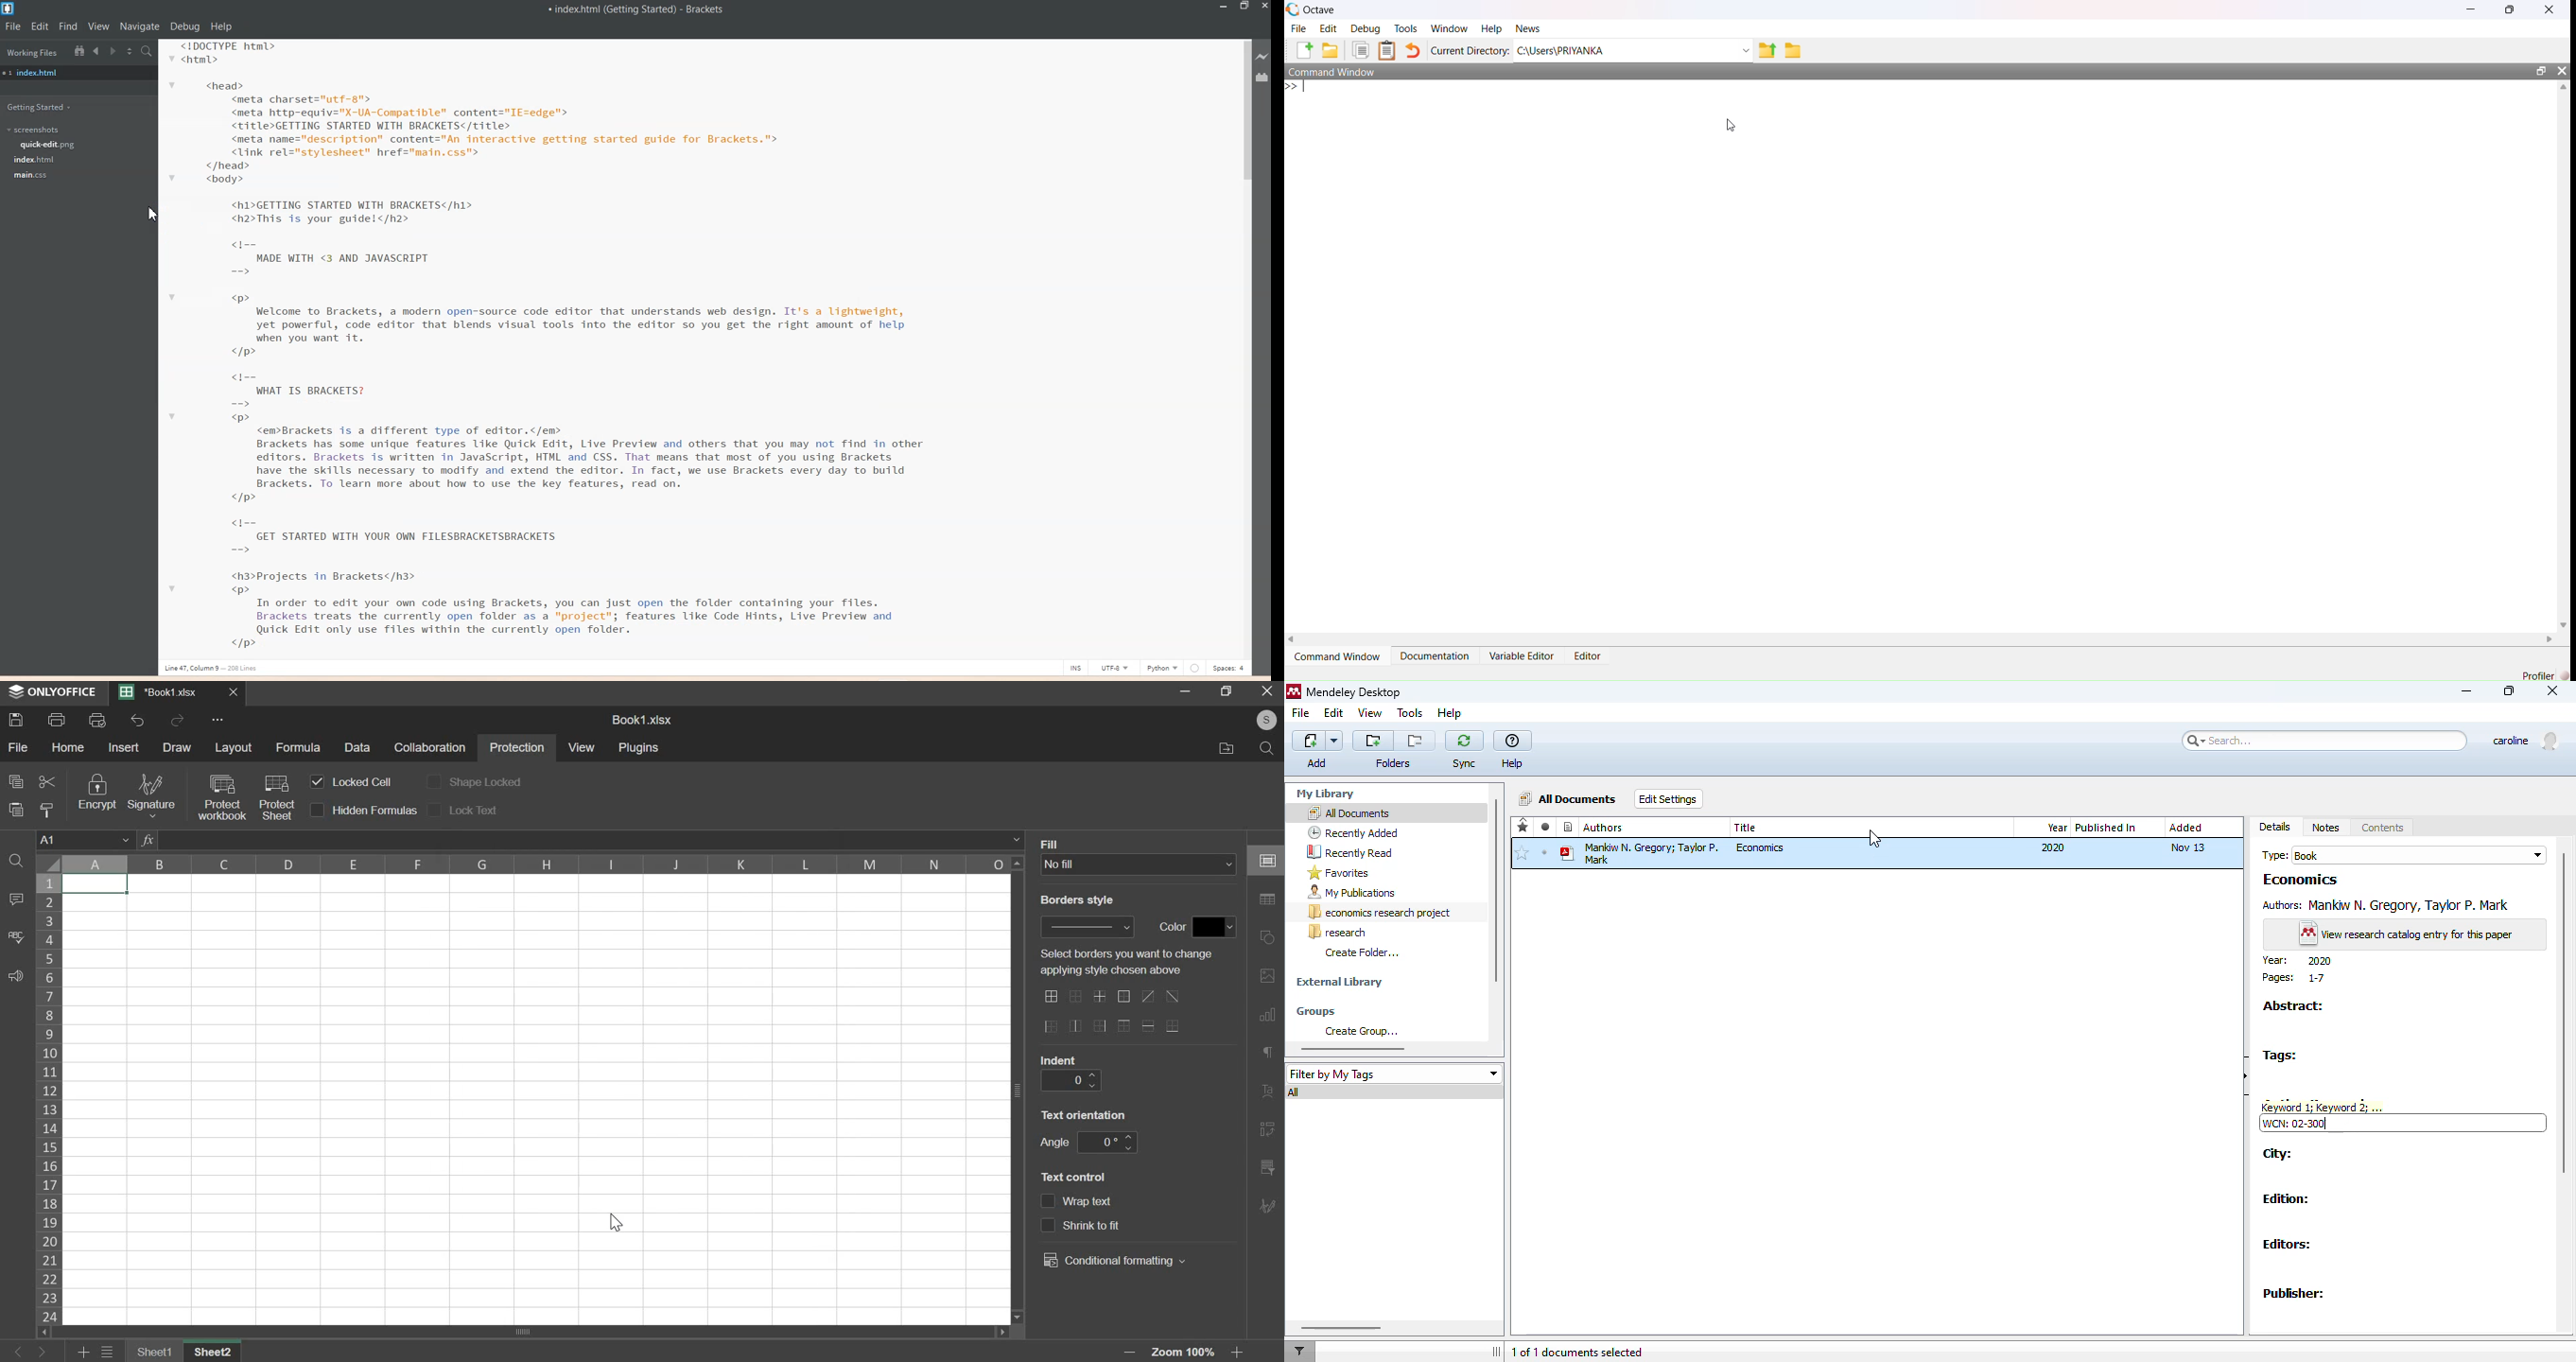 The width and height of the screenshot is (2576, 1372). I want to click on Close, so click(2548, 9).